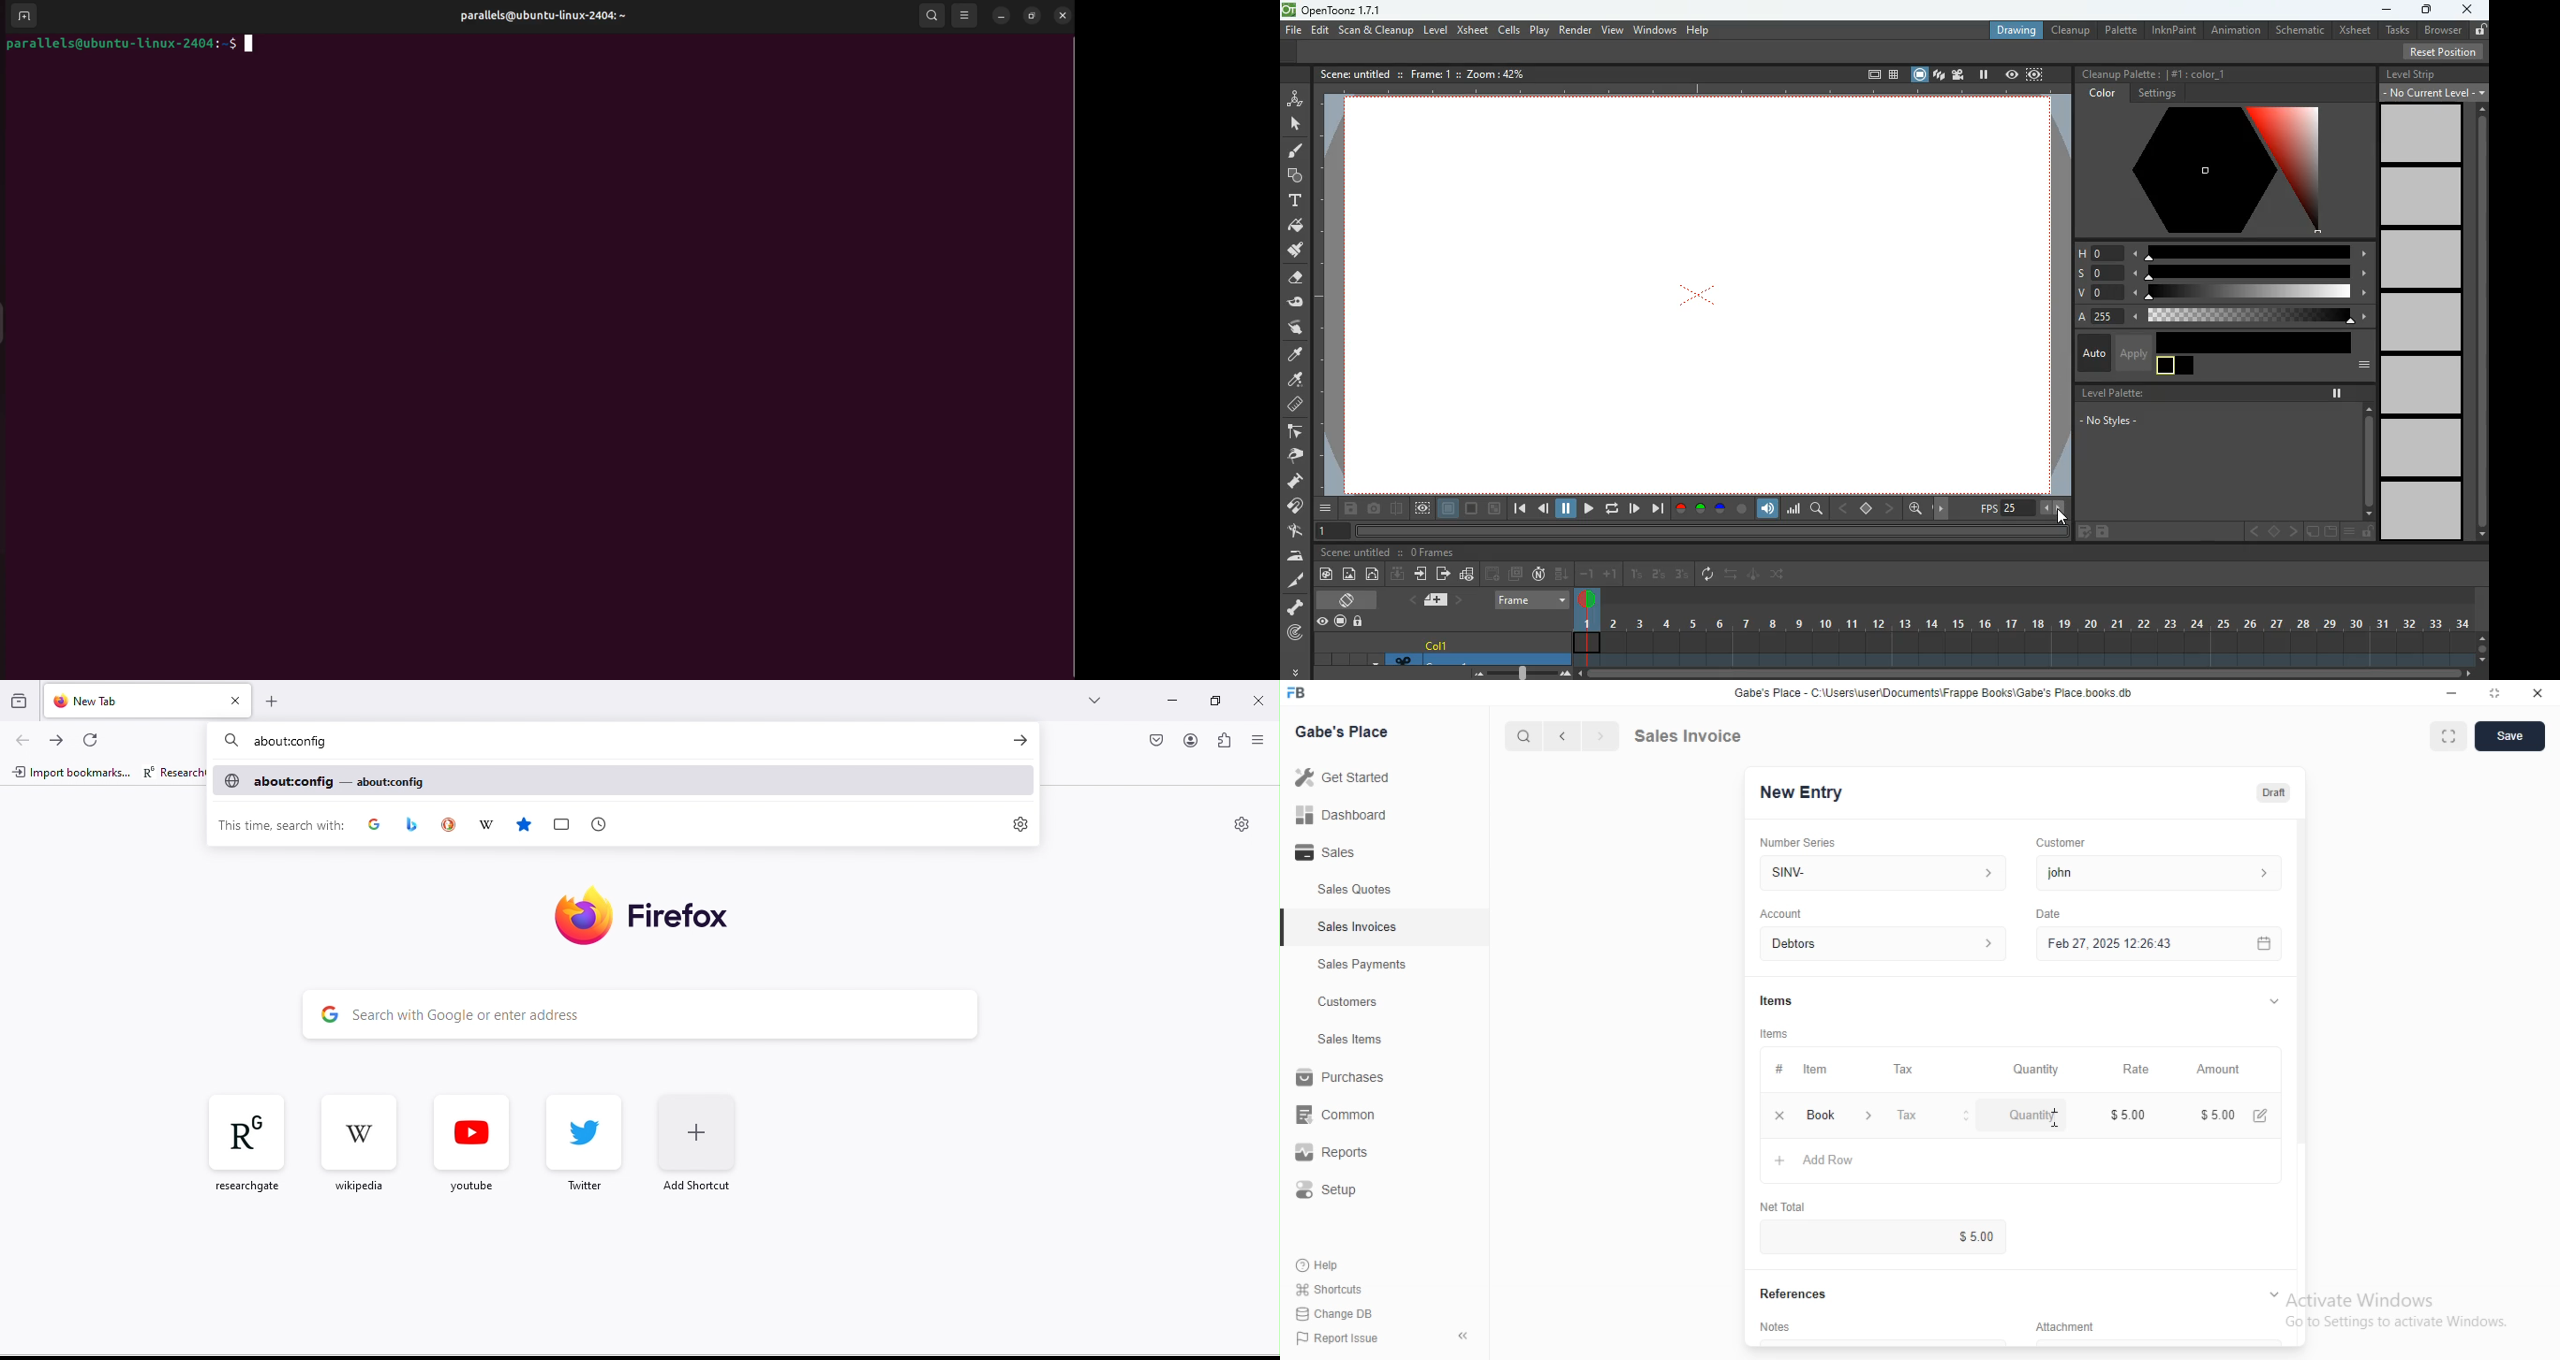 The width and height of the screenshot is (2576, 1372). I want to click on Quantity, so click(2036, 1068).